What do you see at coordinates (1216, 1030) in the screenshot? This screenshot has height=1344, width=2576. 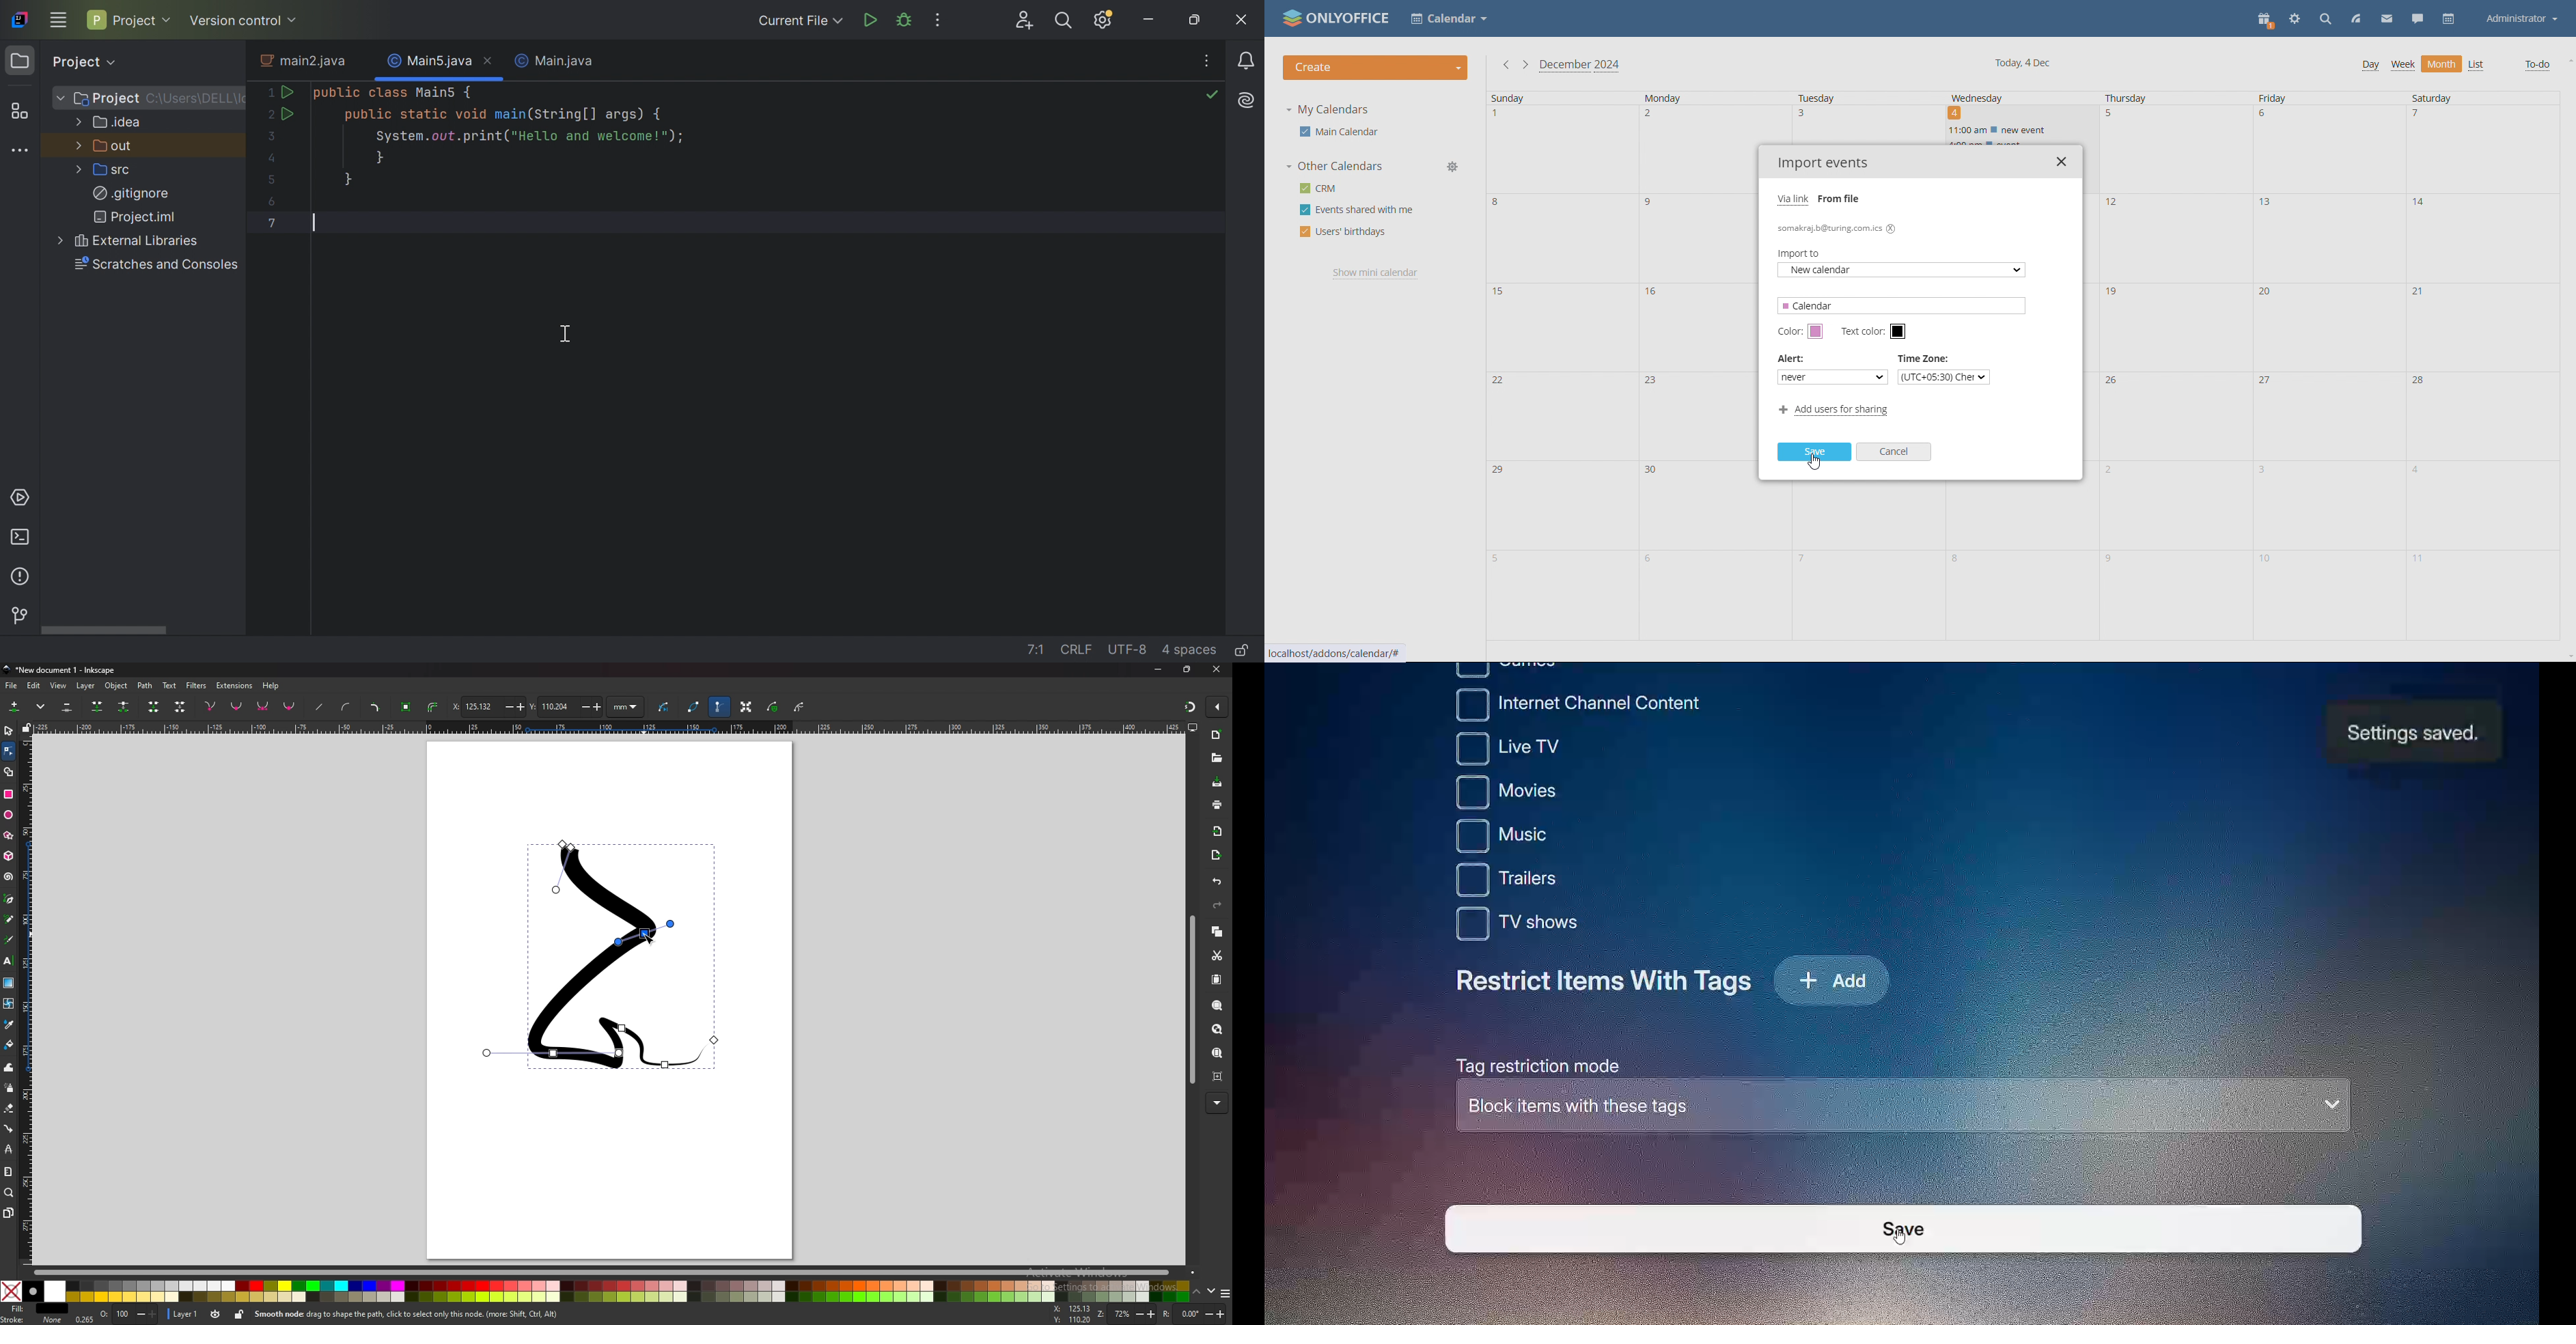 I see `zoom drawing` at bounding box center [1216, 1030].